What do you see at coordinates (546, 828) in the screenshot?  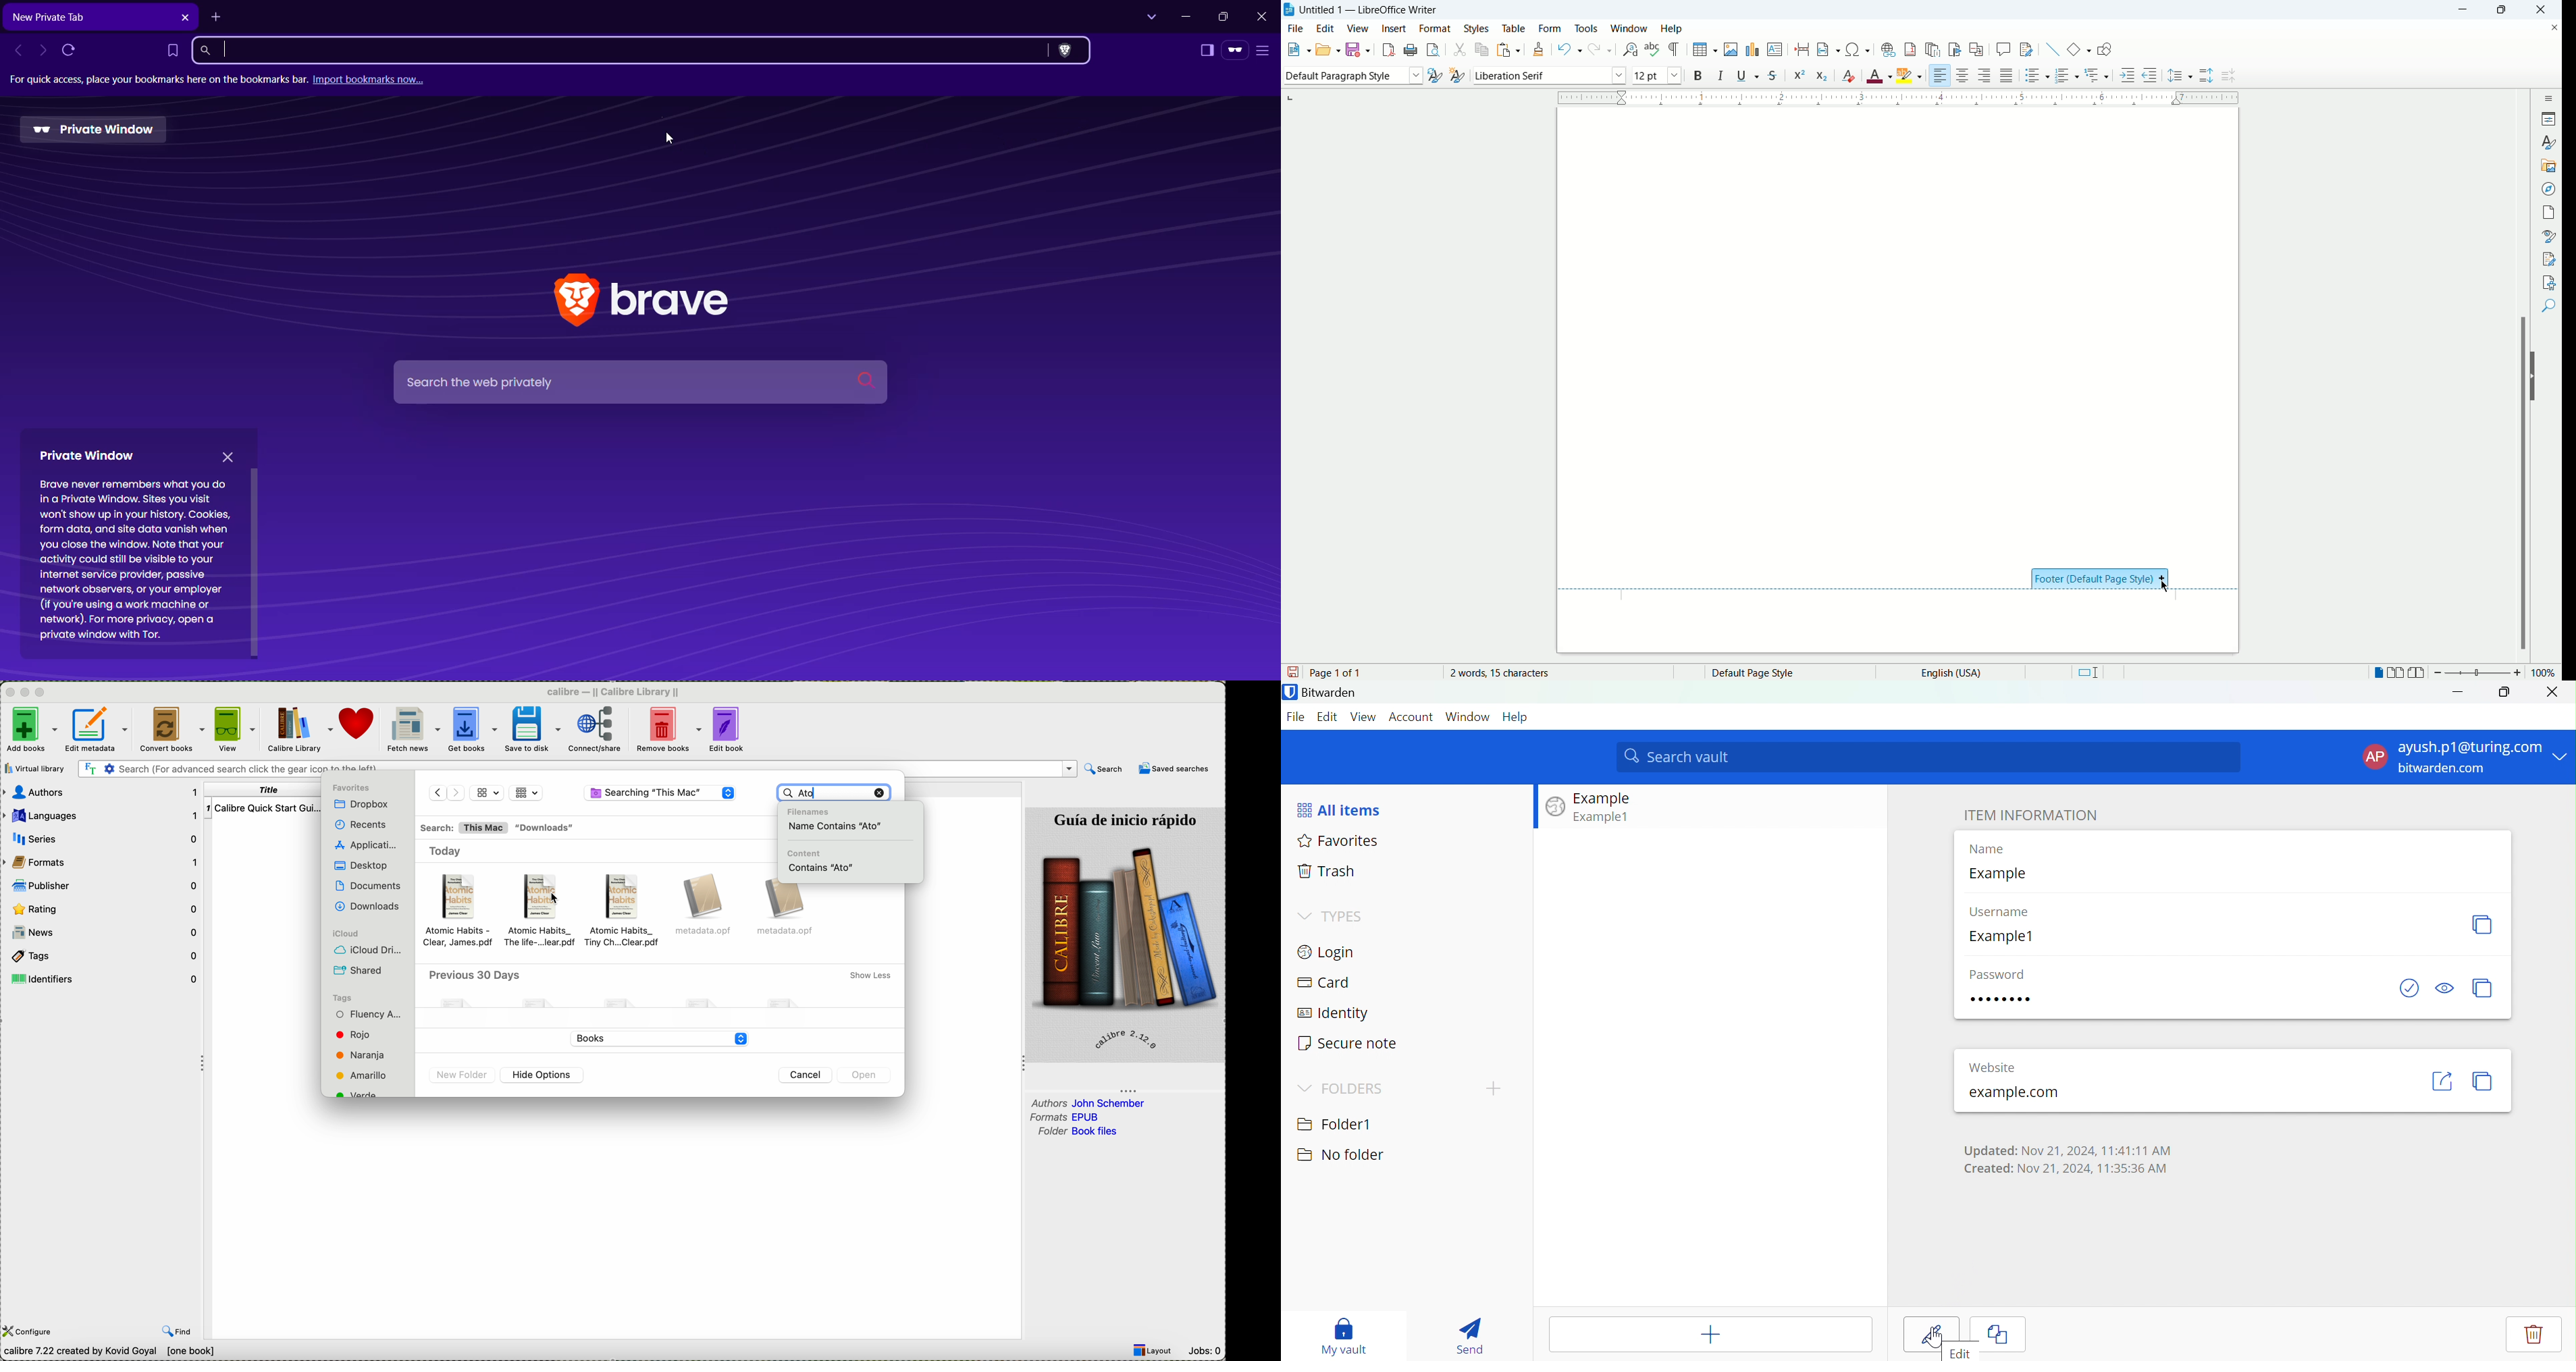 I see `downloads` at bounding box center [546, 828].